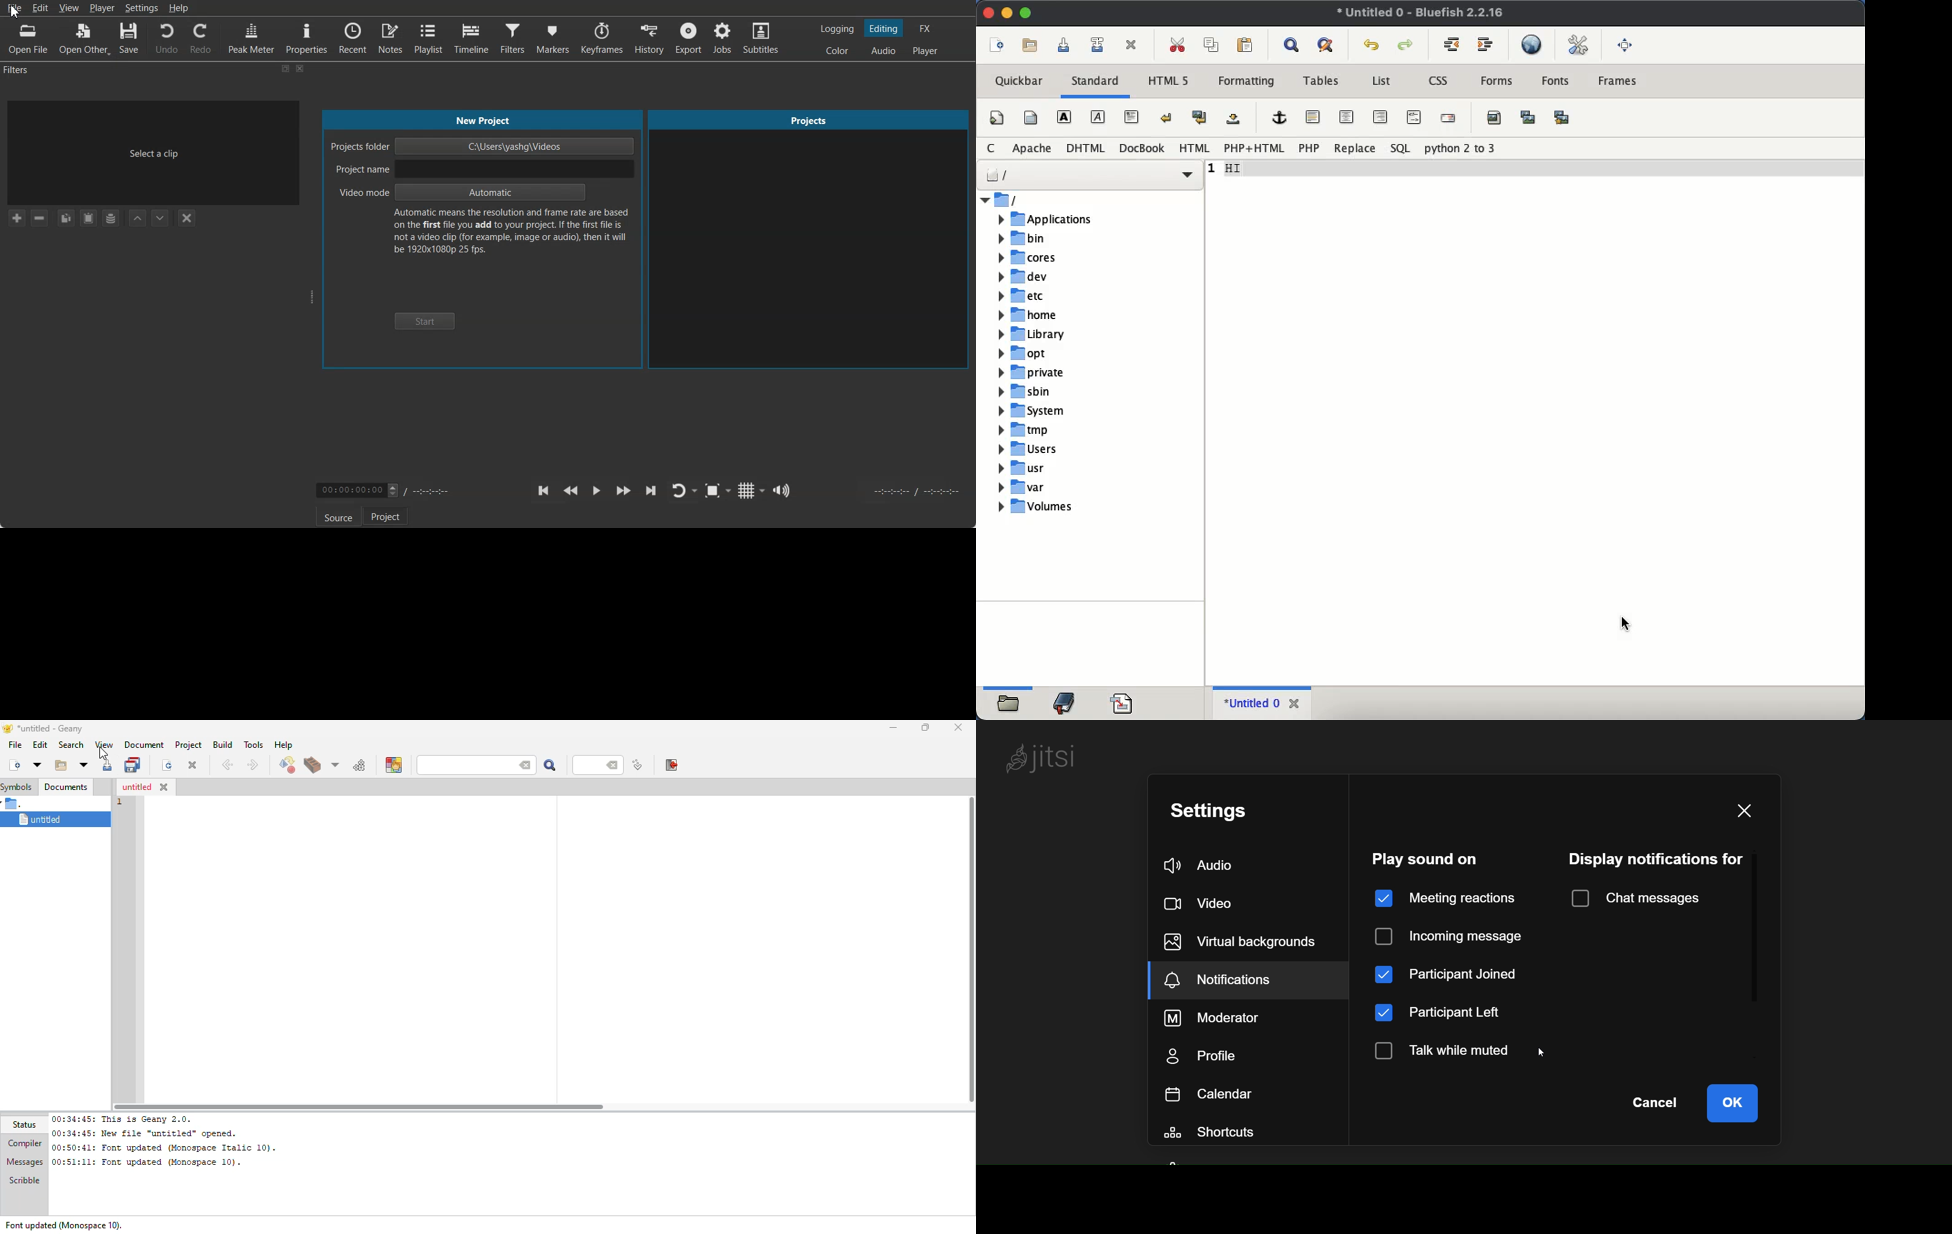 Image resolution: width=1960 pixels, height=1260 pixels. Describe the element at coordinates (164, 787) in the screenshot. I see `close` at that location.